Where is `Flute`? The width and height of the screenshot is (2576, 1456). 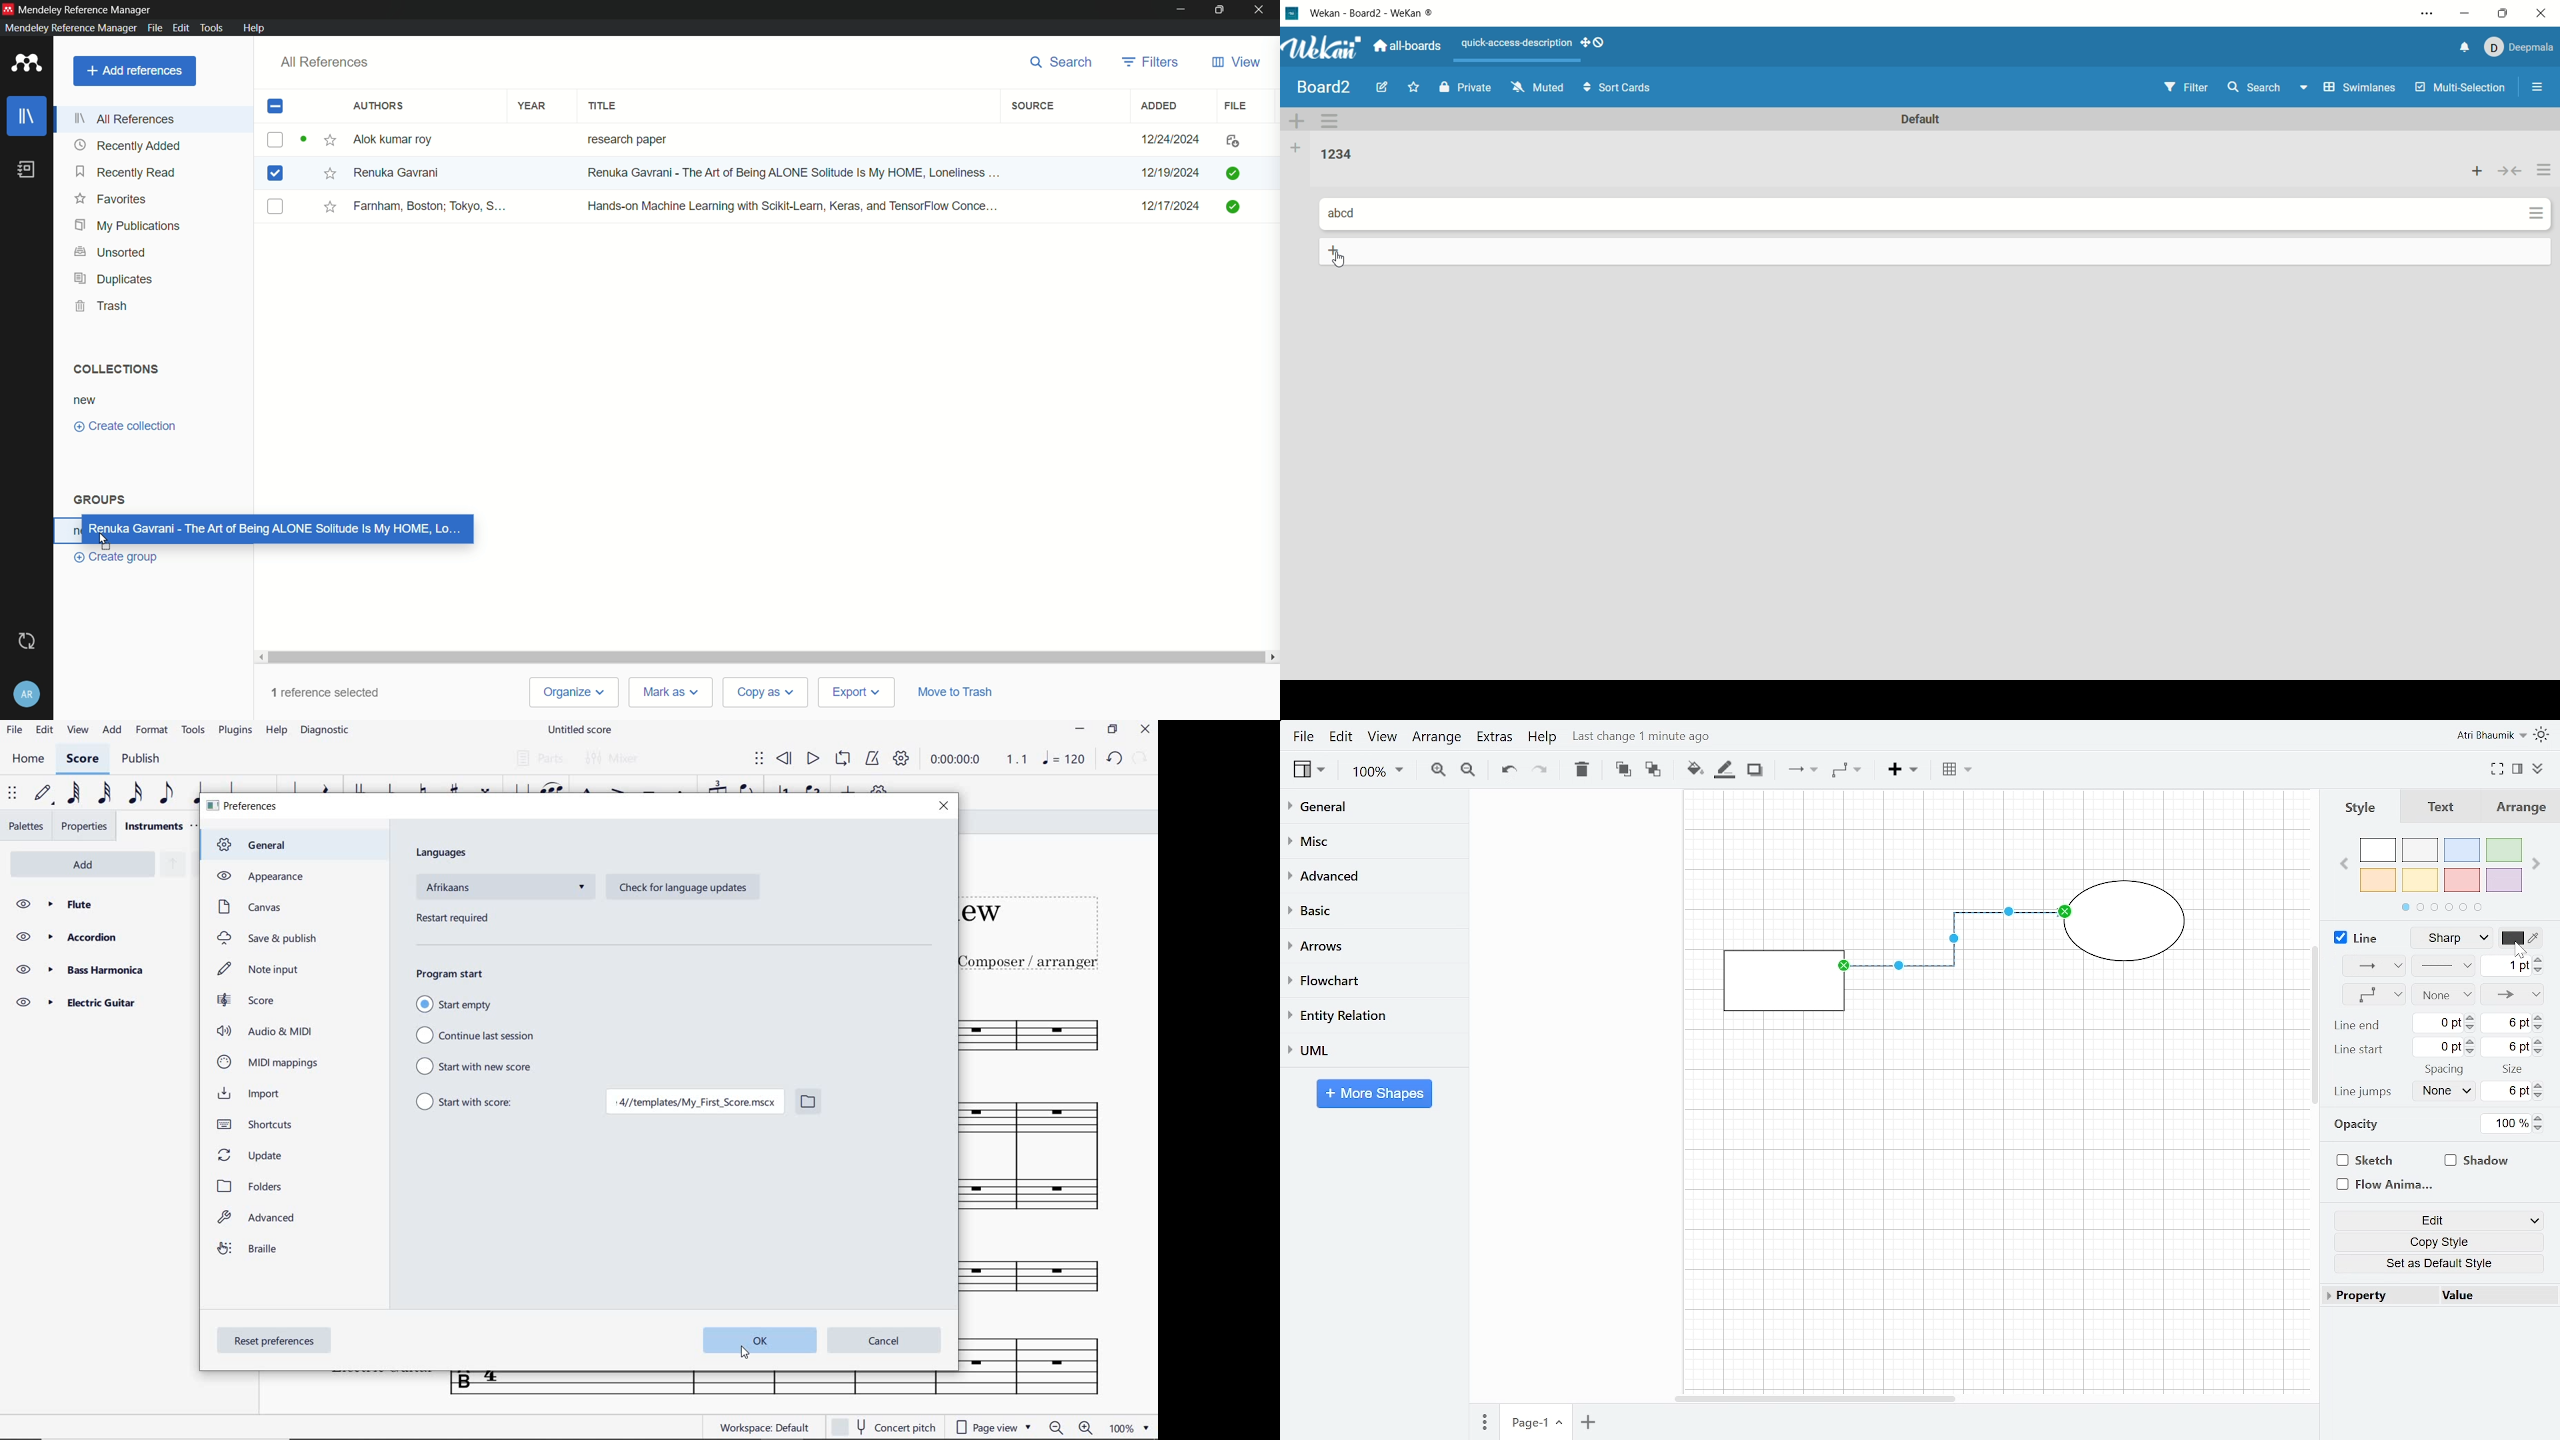
Flute is located at coordinates (102, 904).